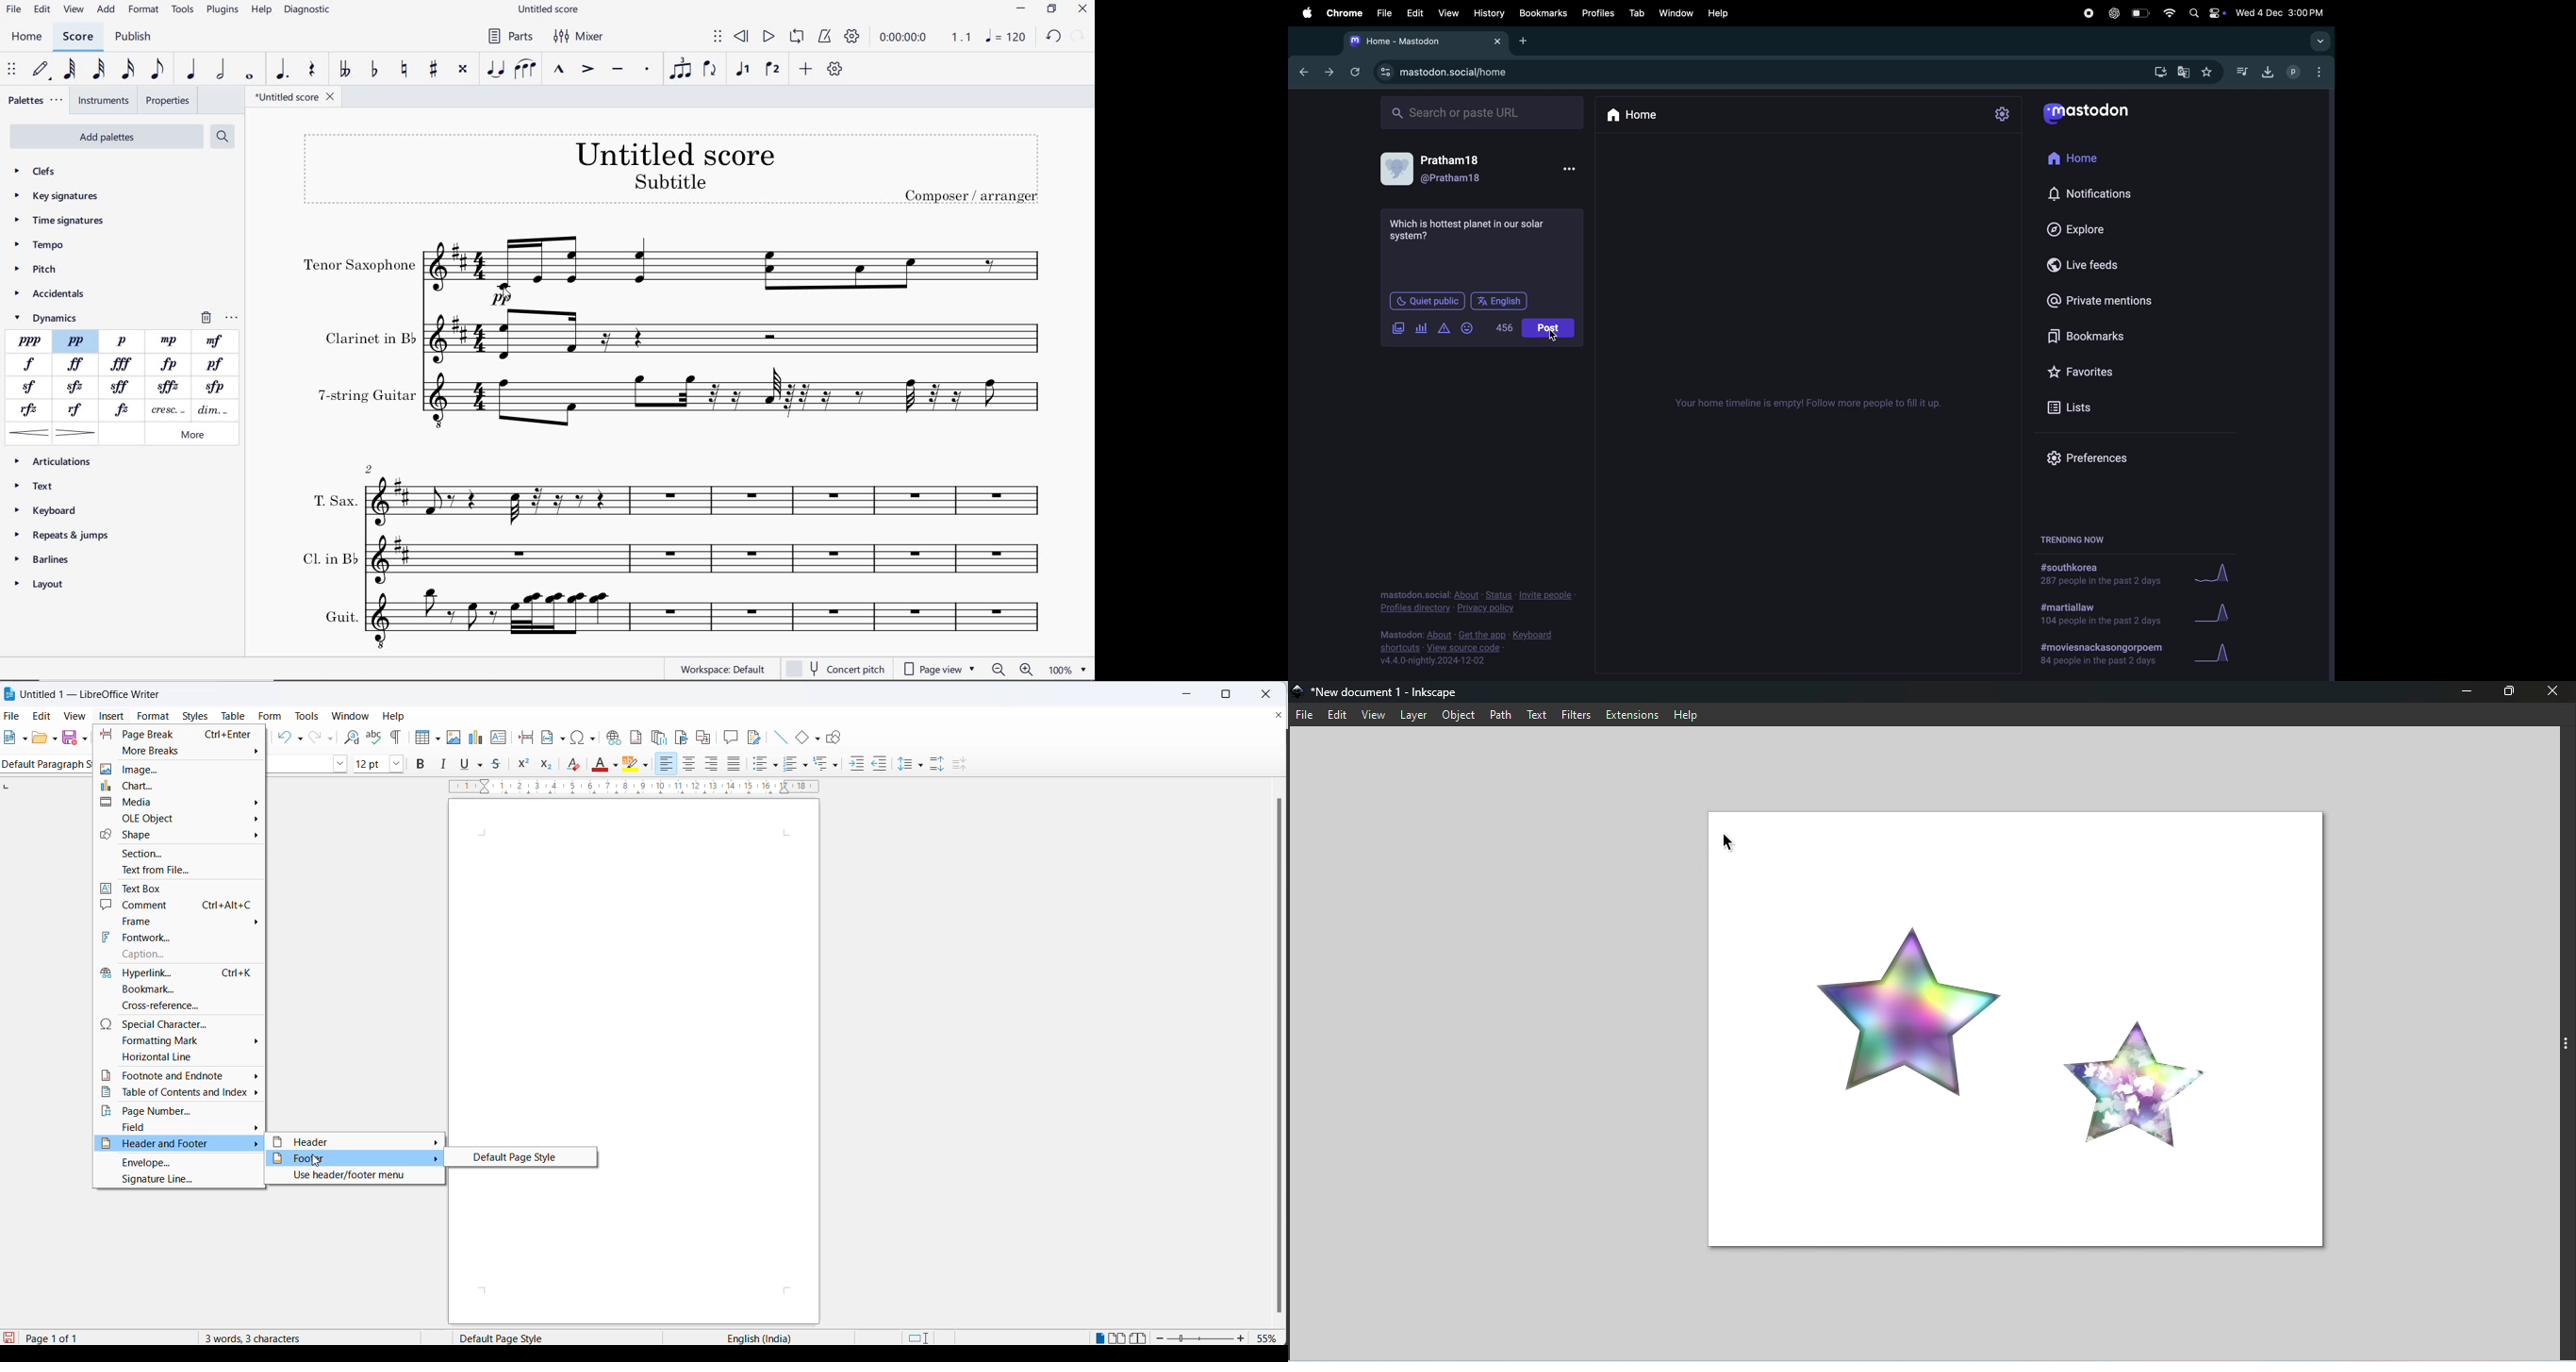  Describe the element at coordinates (8, 1339) in the screenshot. I see `save` at that location.